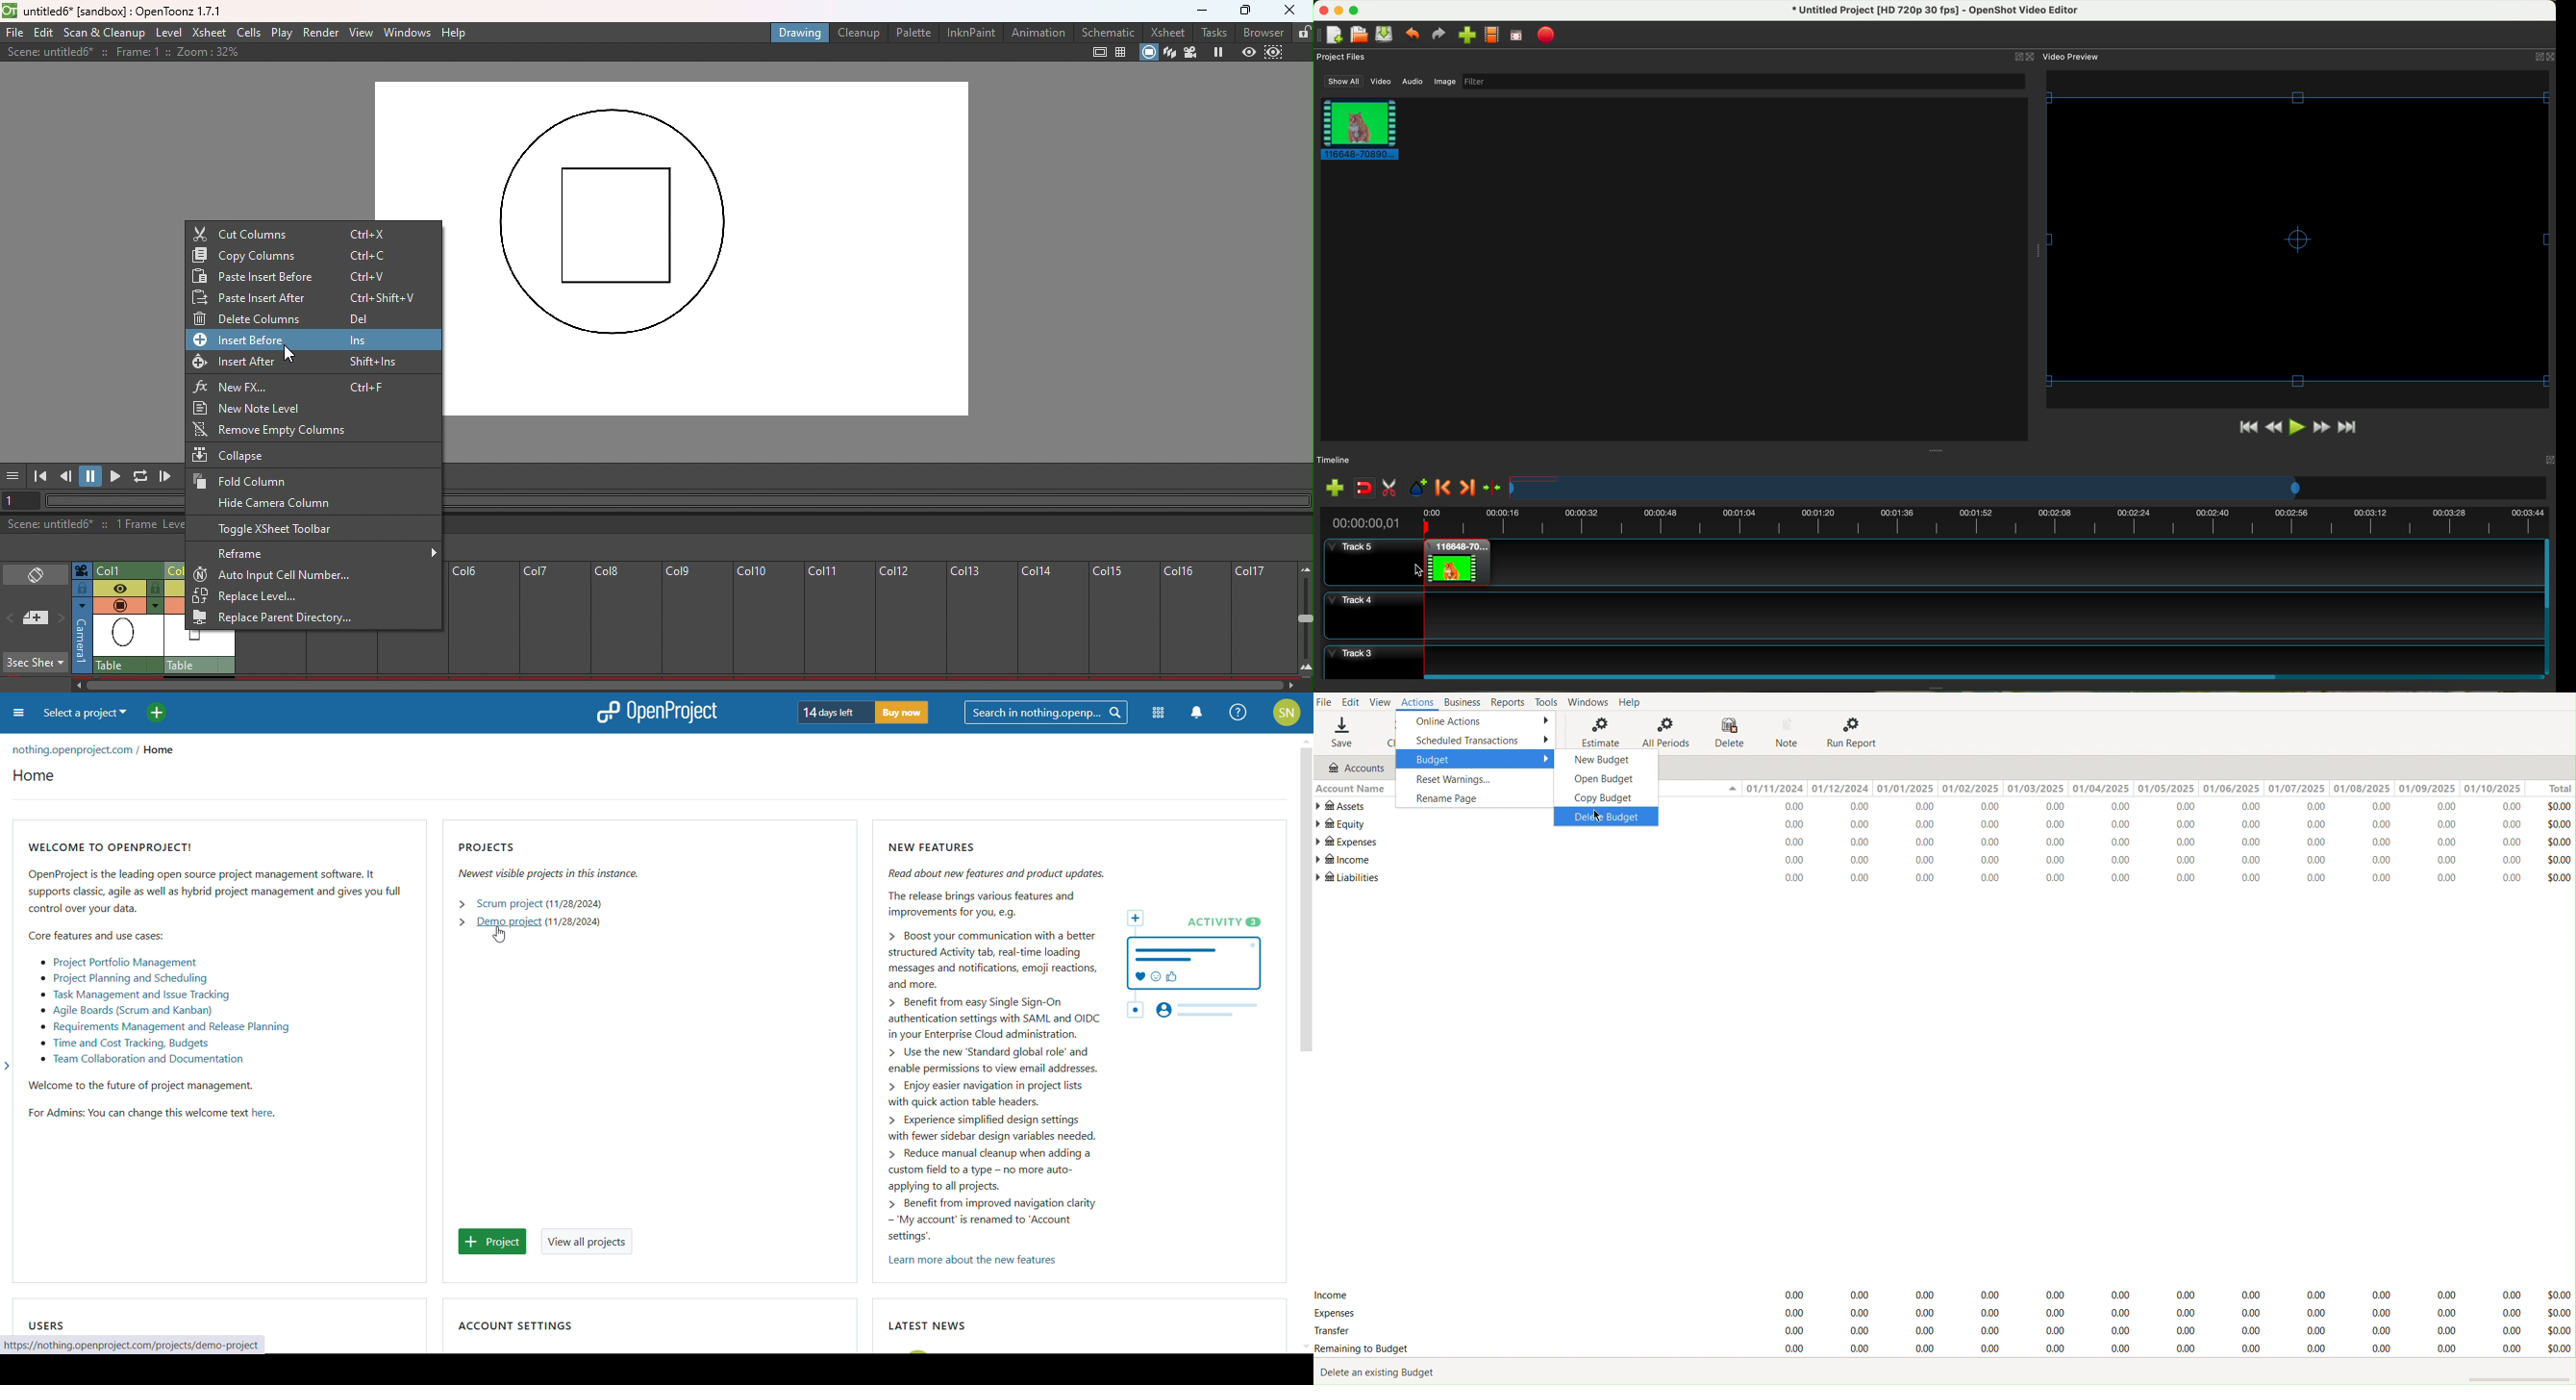 The width and height of the screenshot is (2576, 1400). What do you see at coordinates (249, 33) in the screenshot?
I see `Cells` at bounding box center [249, 33].